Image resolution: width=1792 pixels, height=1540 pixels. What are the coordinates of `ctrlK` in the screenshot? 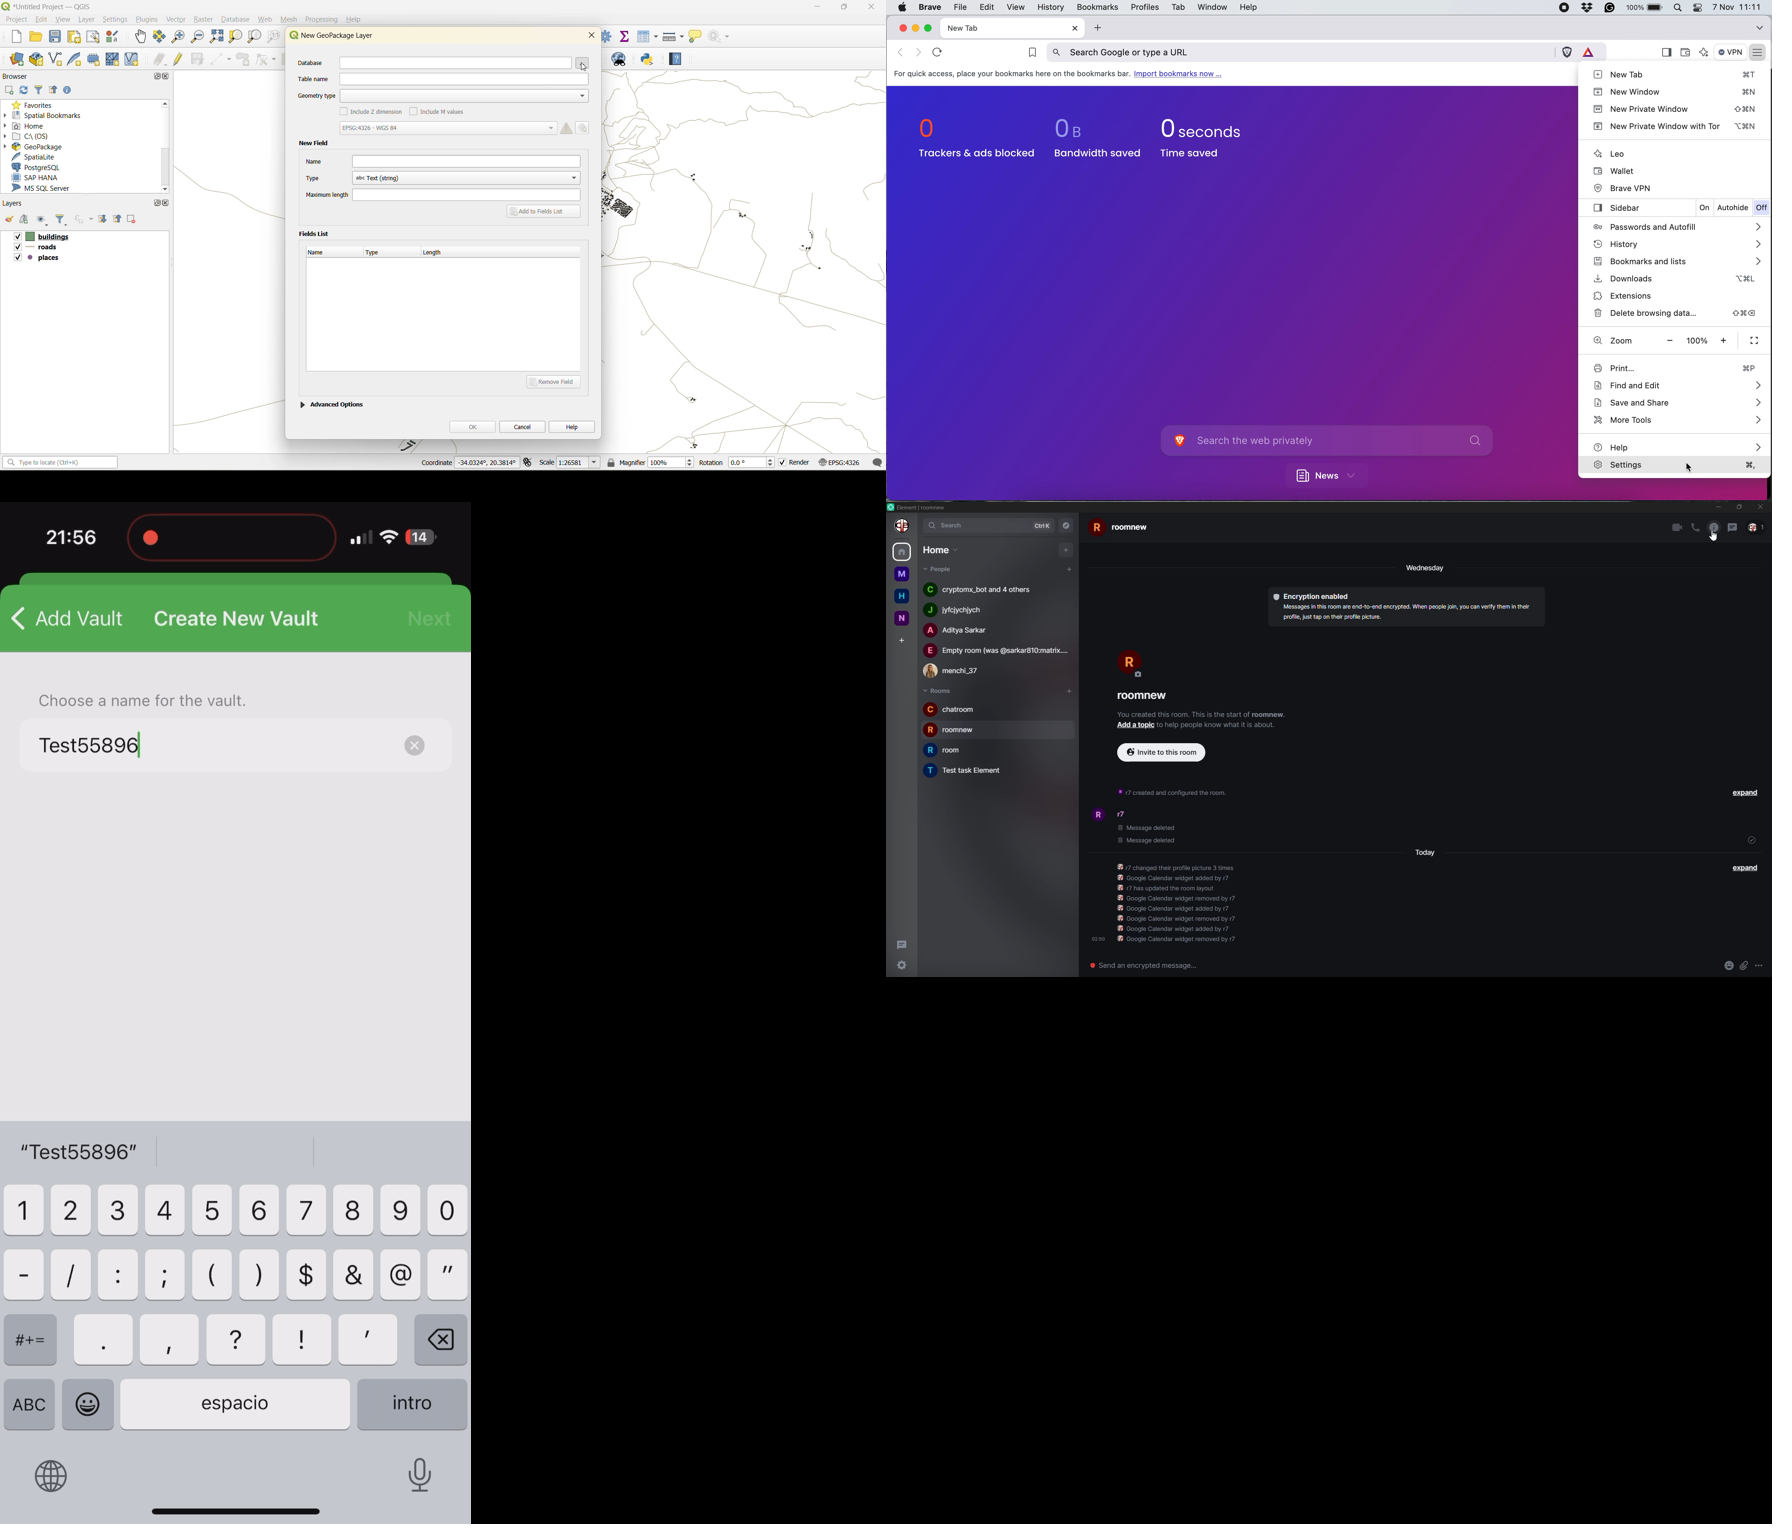 It's located at (1042, 525).